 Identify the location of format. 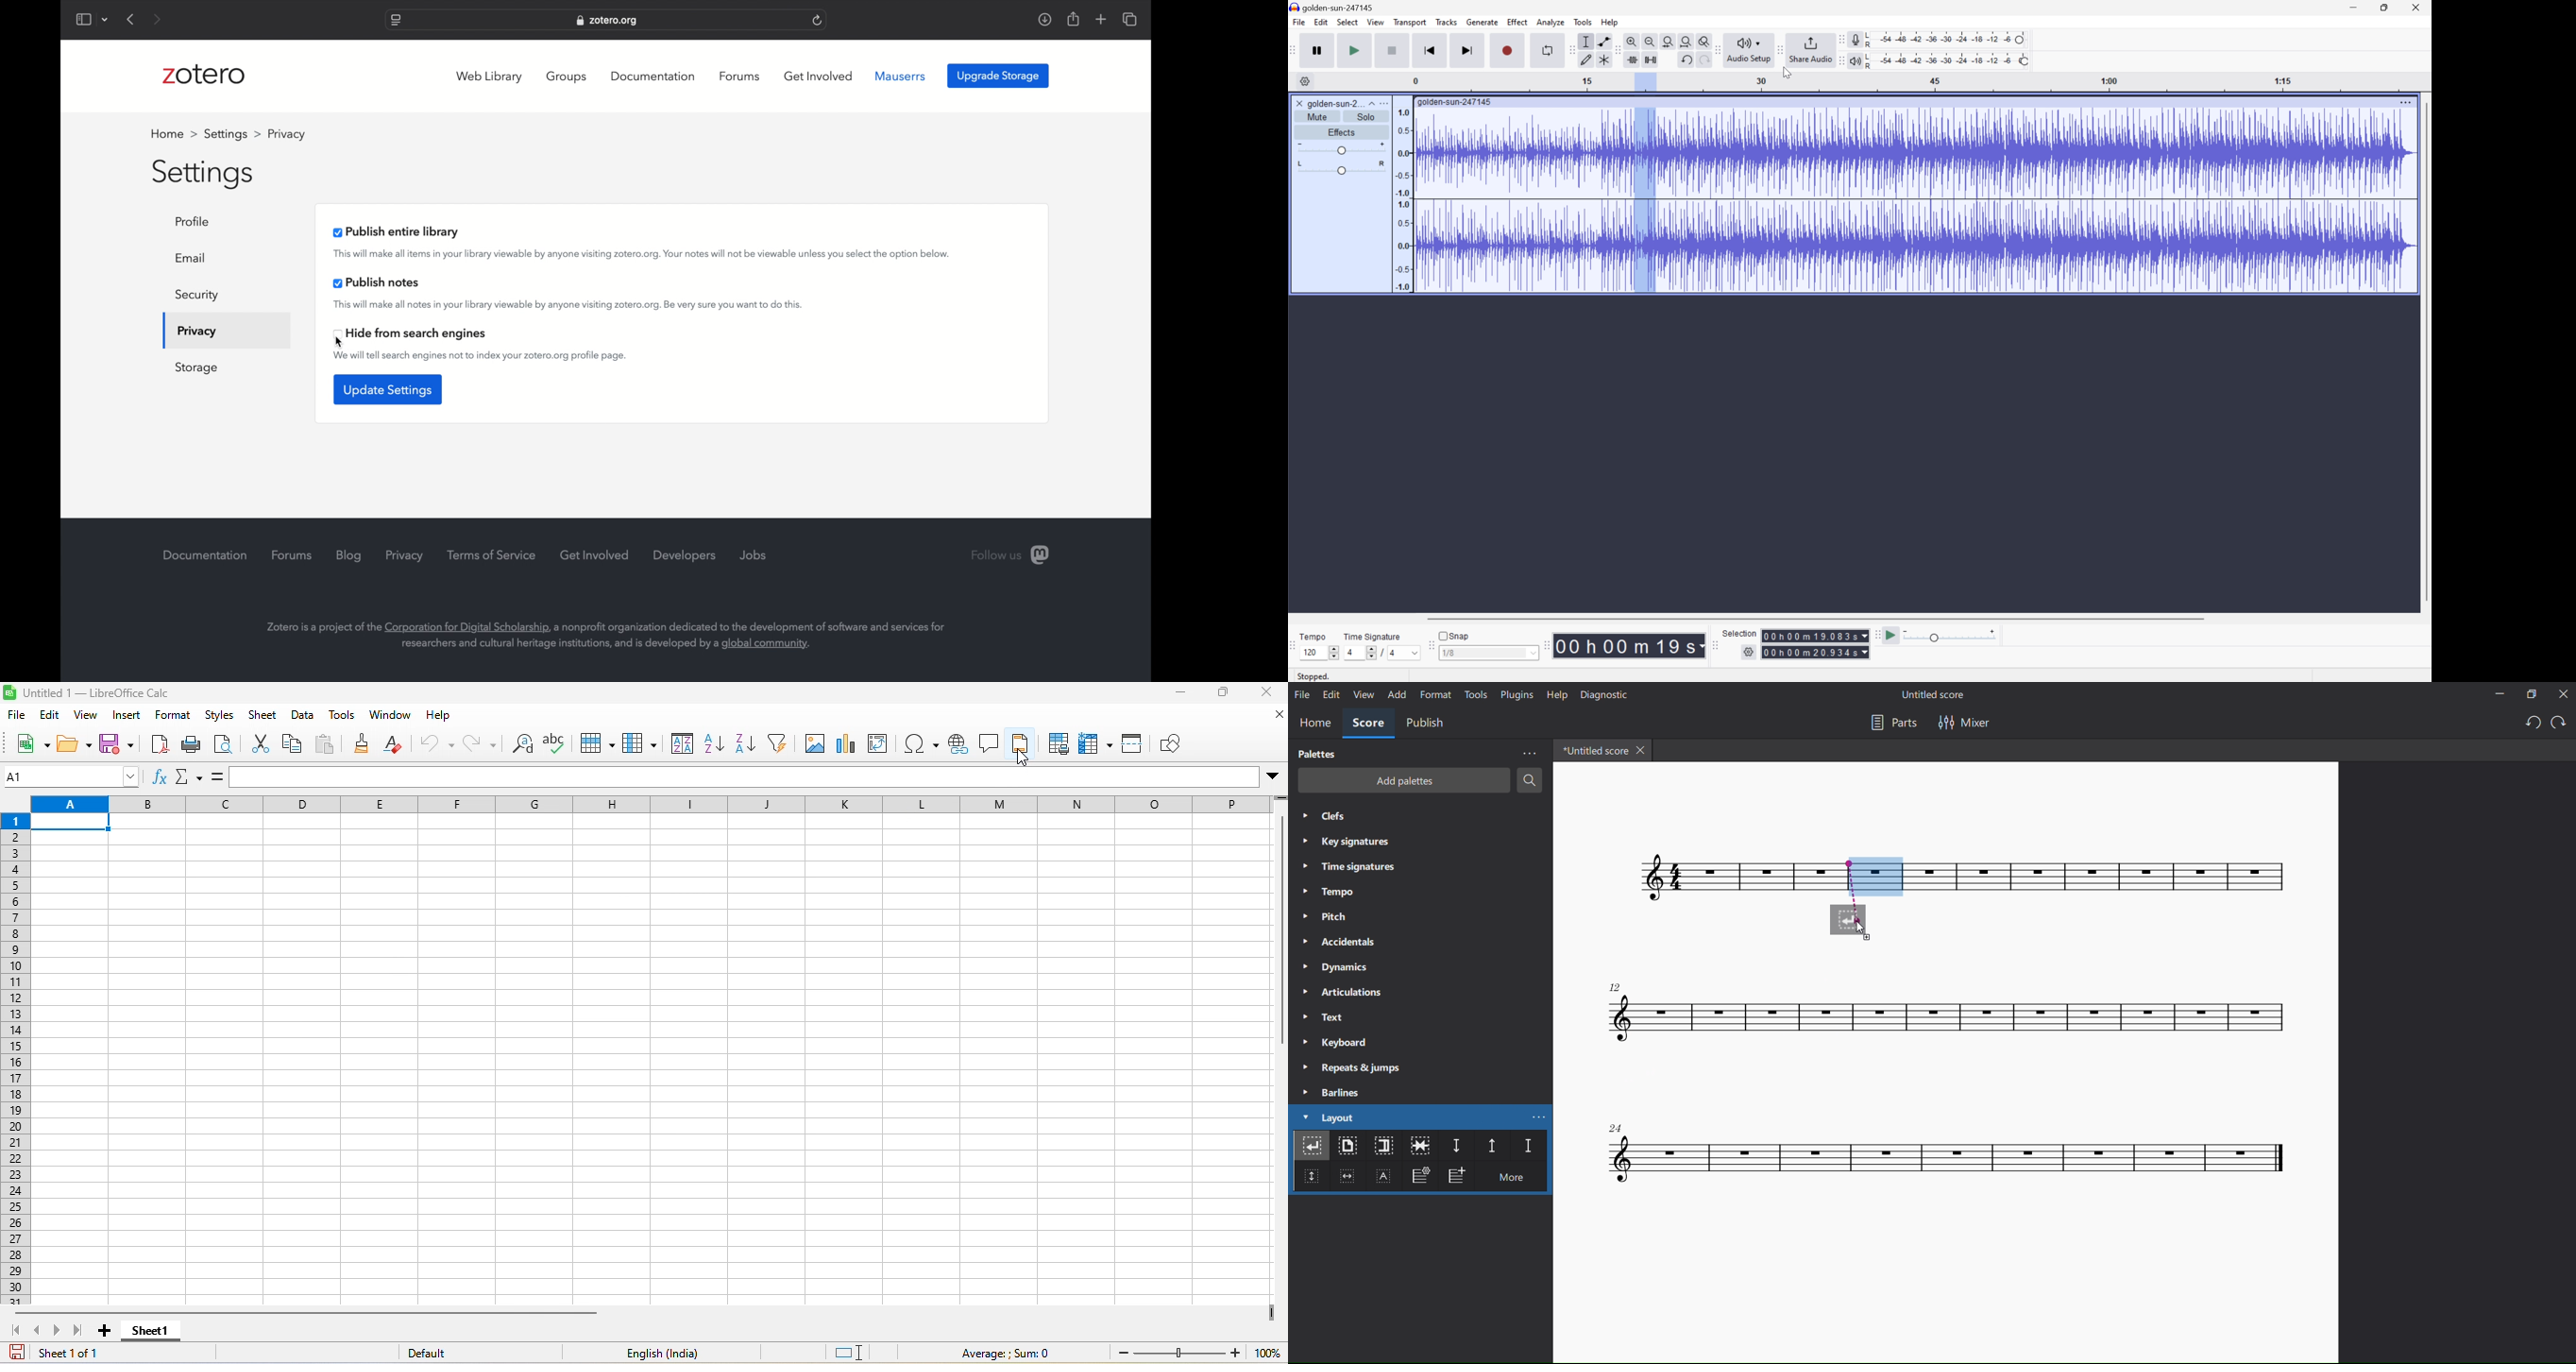
(175, 718).